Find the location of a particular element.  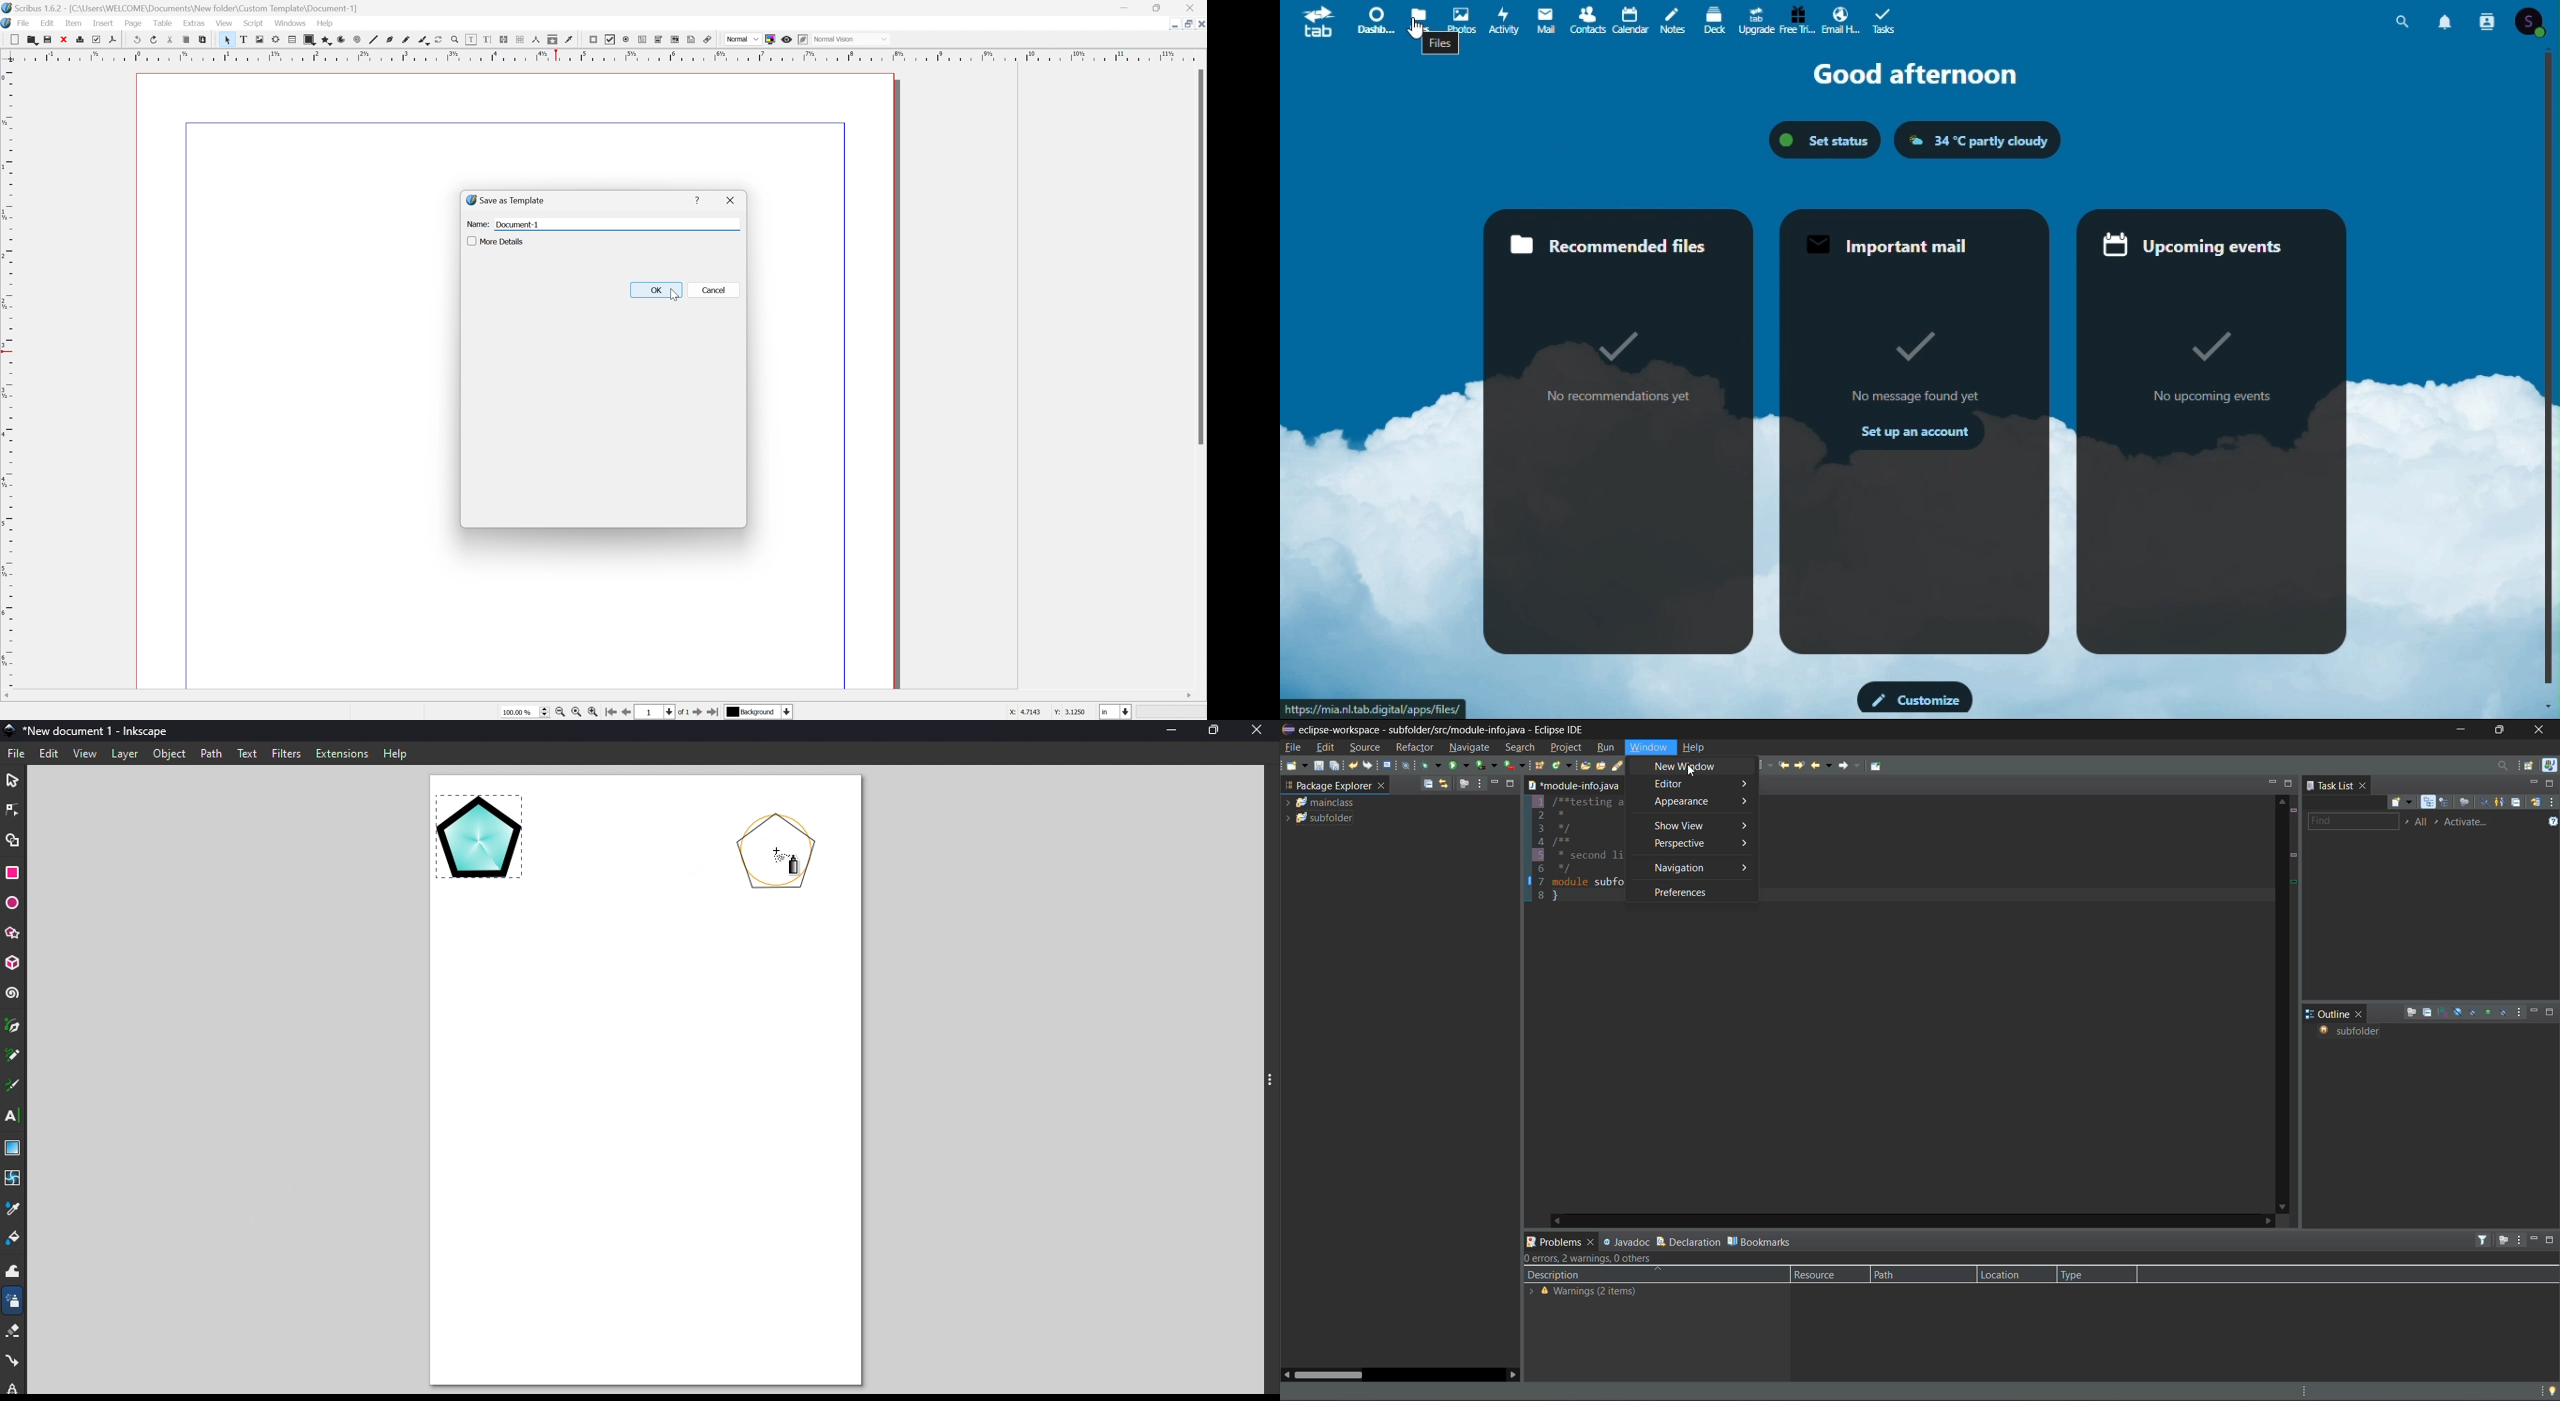

Zoom in or zoom out is located at coordinates (454, 40).